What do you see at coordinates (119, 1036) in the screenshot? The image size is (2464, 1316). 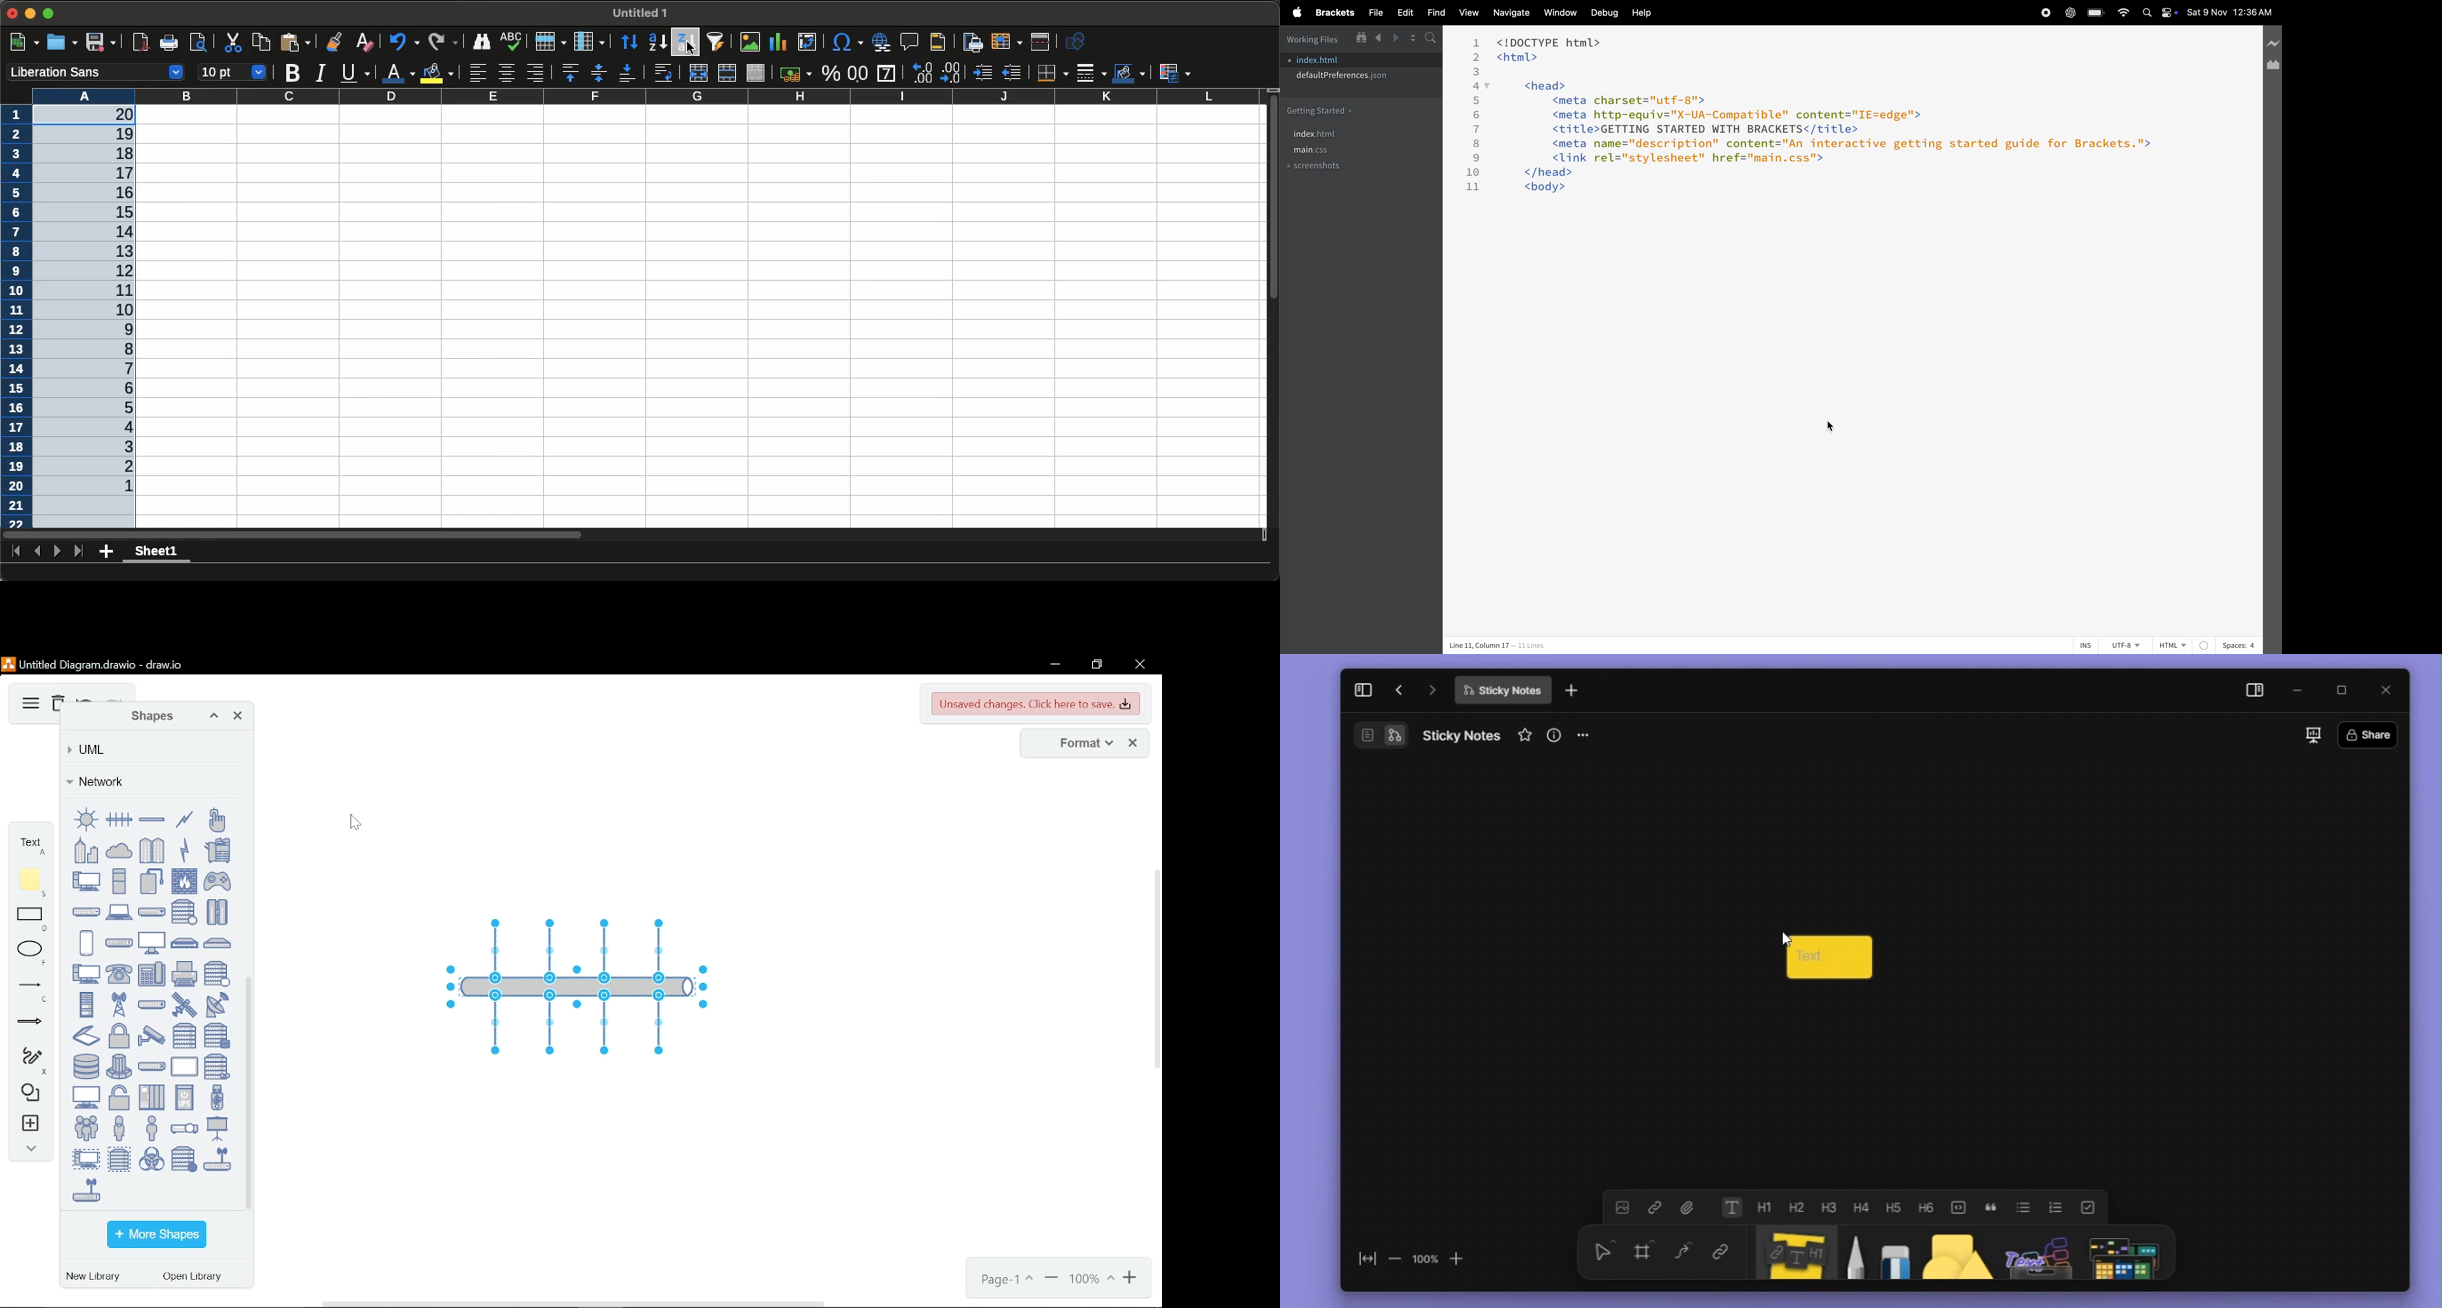 I see `secured` at bounding box center [119, 1036].